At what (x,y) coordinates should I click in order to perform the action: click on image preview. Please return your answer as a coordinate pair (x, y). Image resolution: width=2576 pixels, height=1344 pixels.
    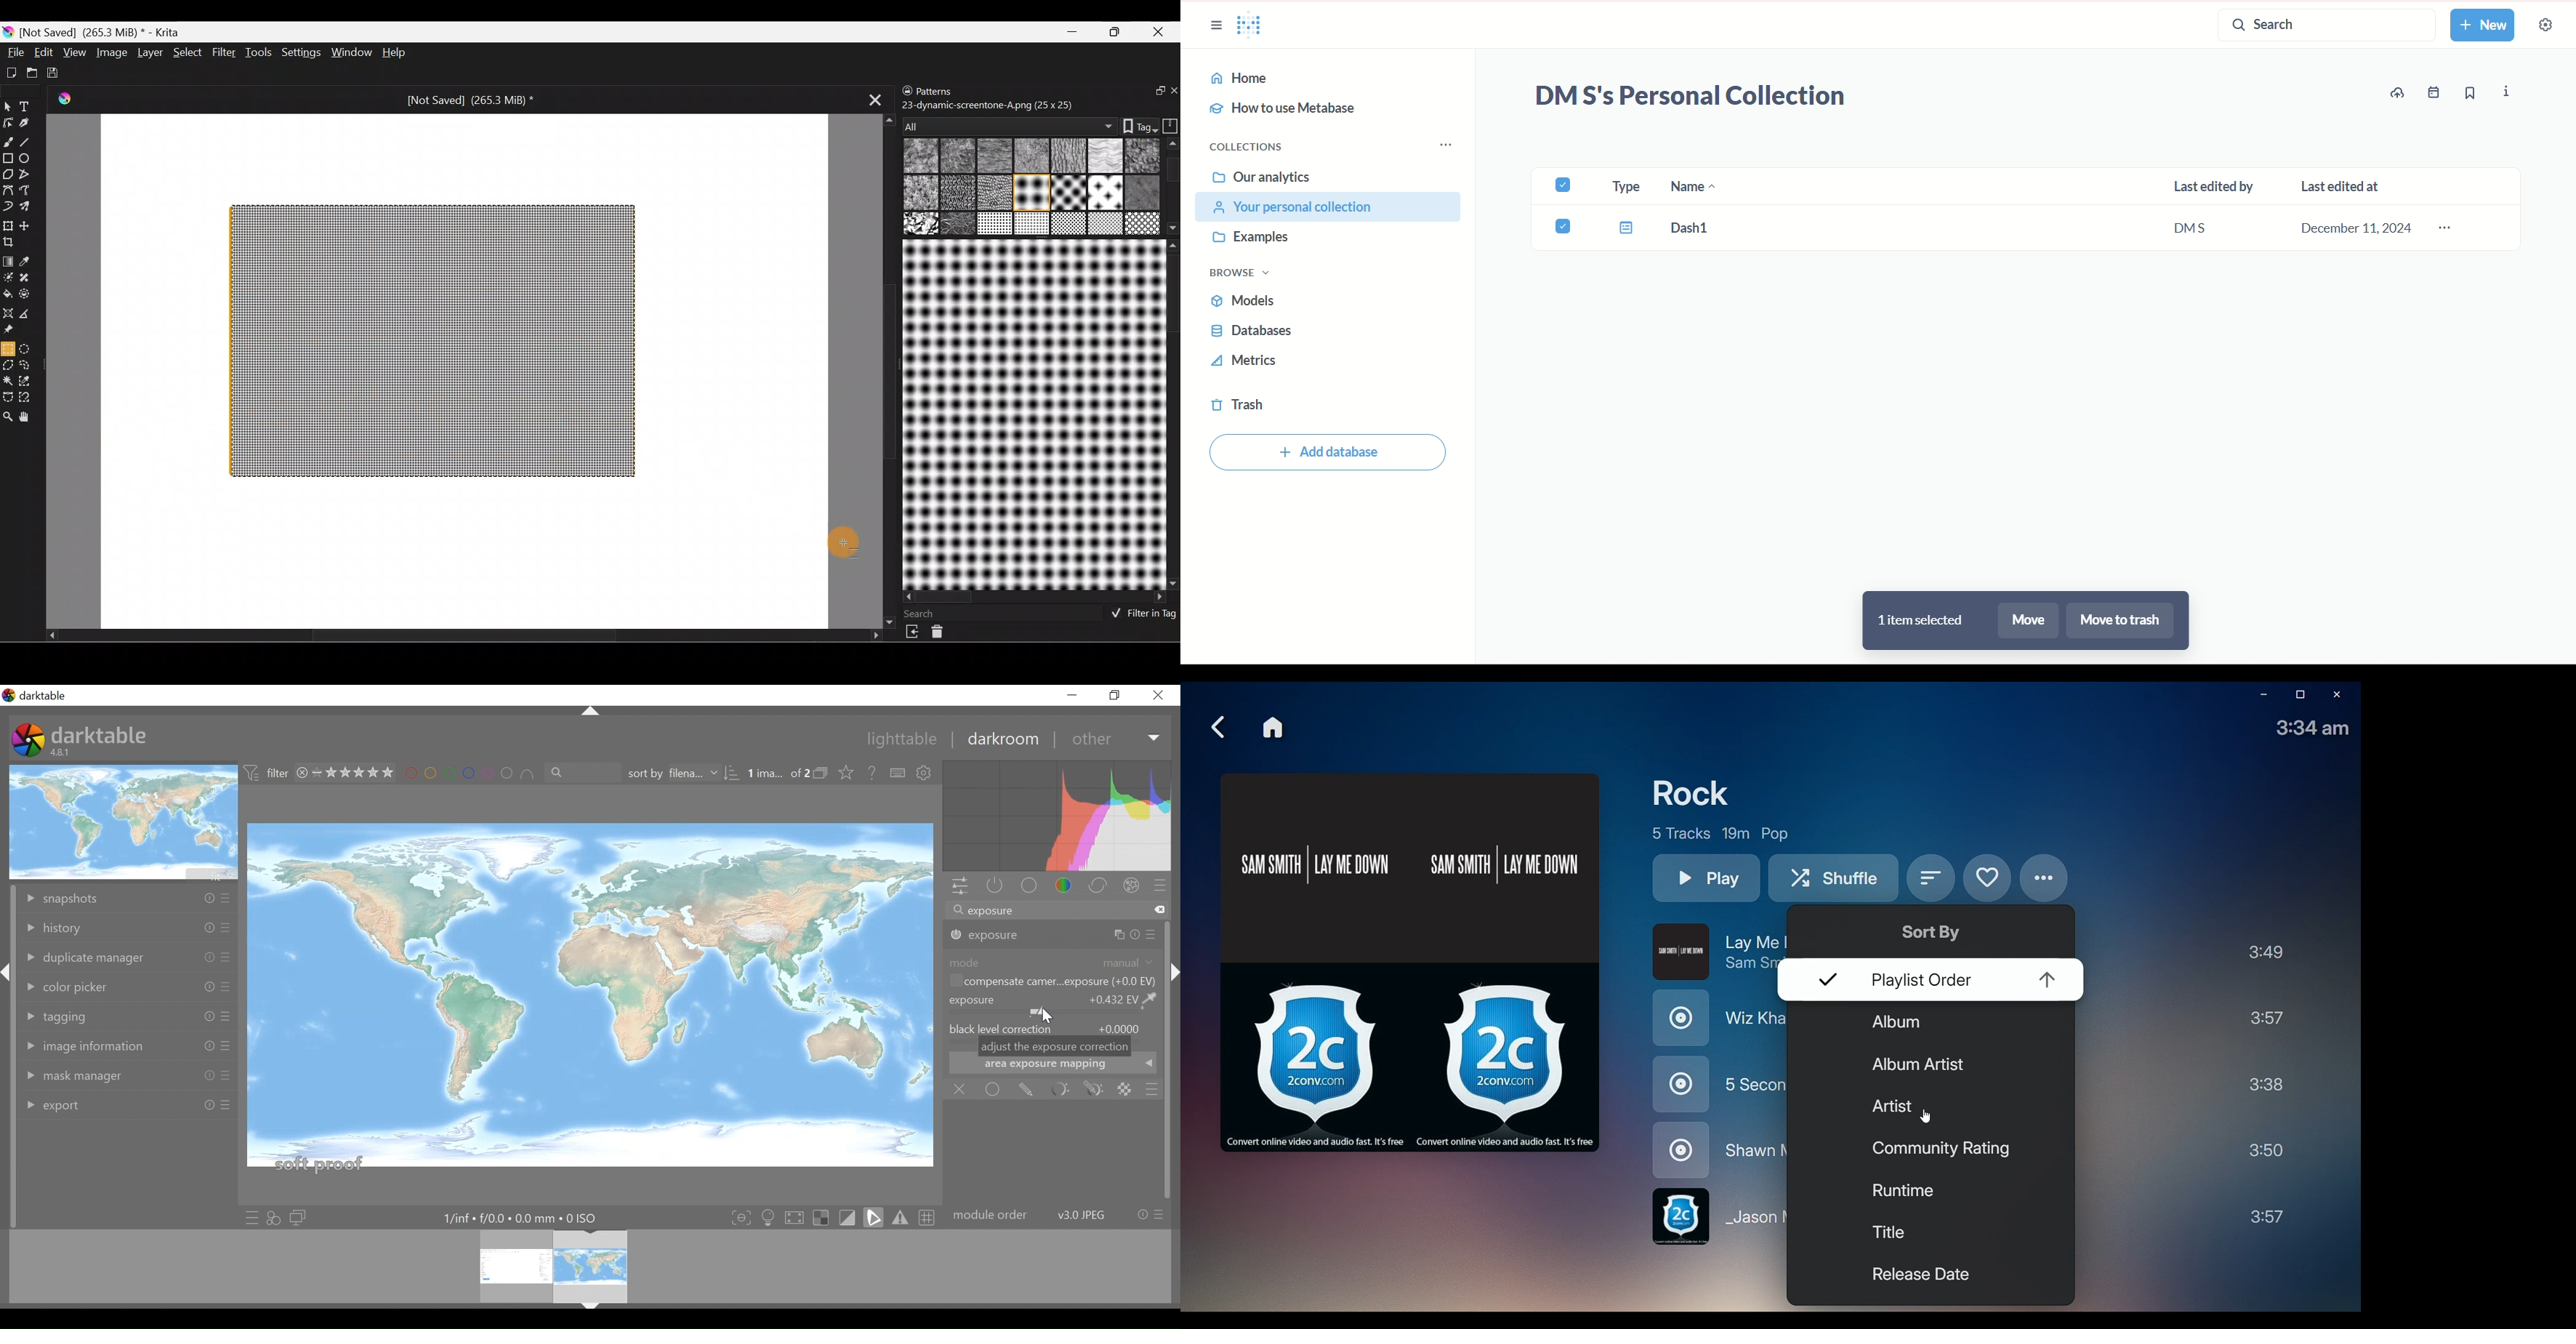
    Looking at the image, I should click on (125, 821).